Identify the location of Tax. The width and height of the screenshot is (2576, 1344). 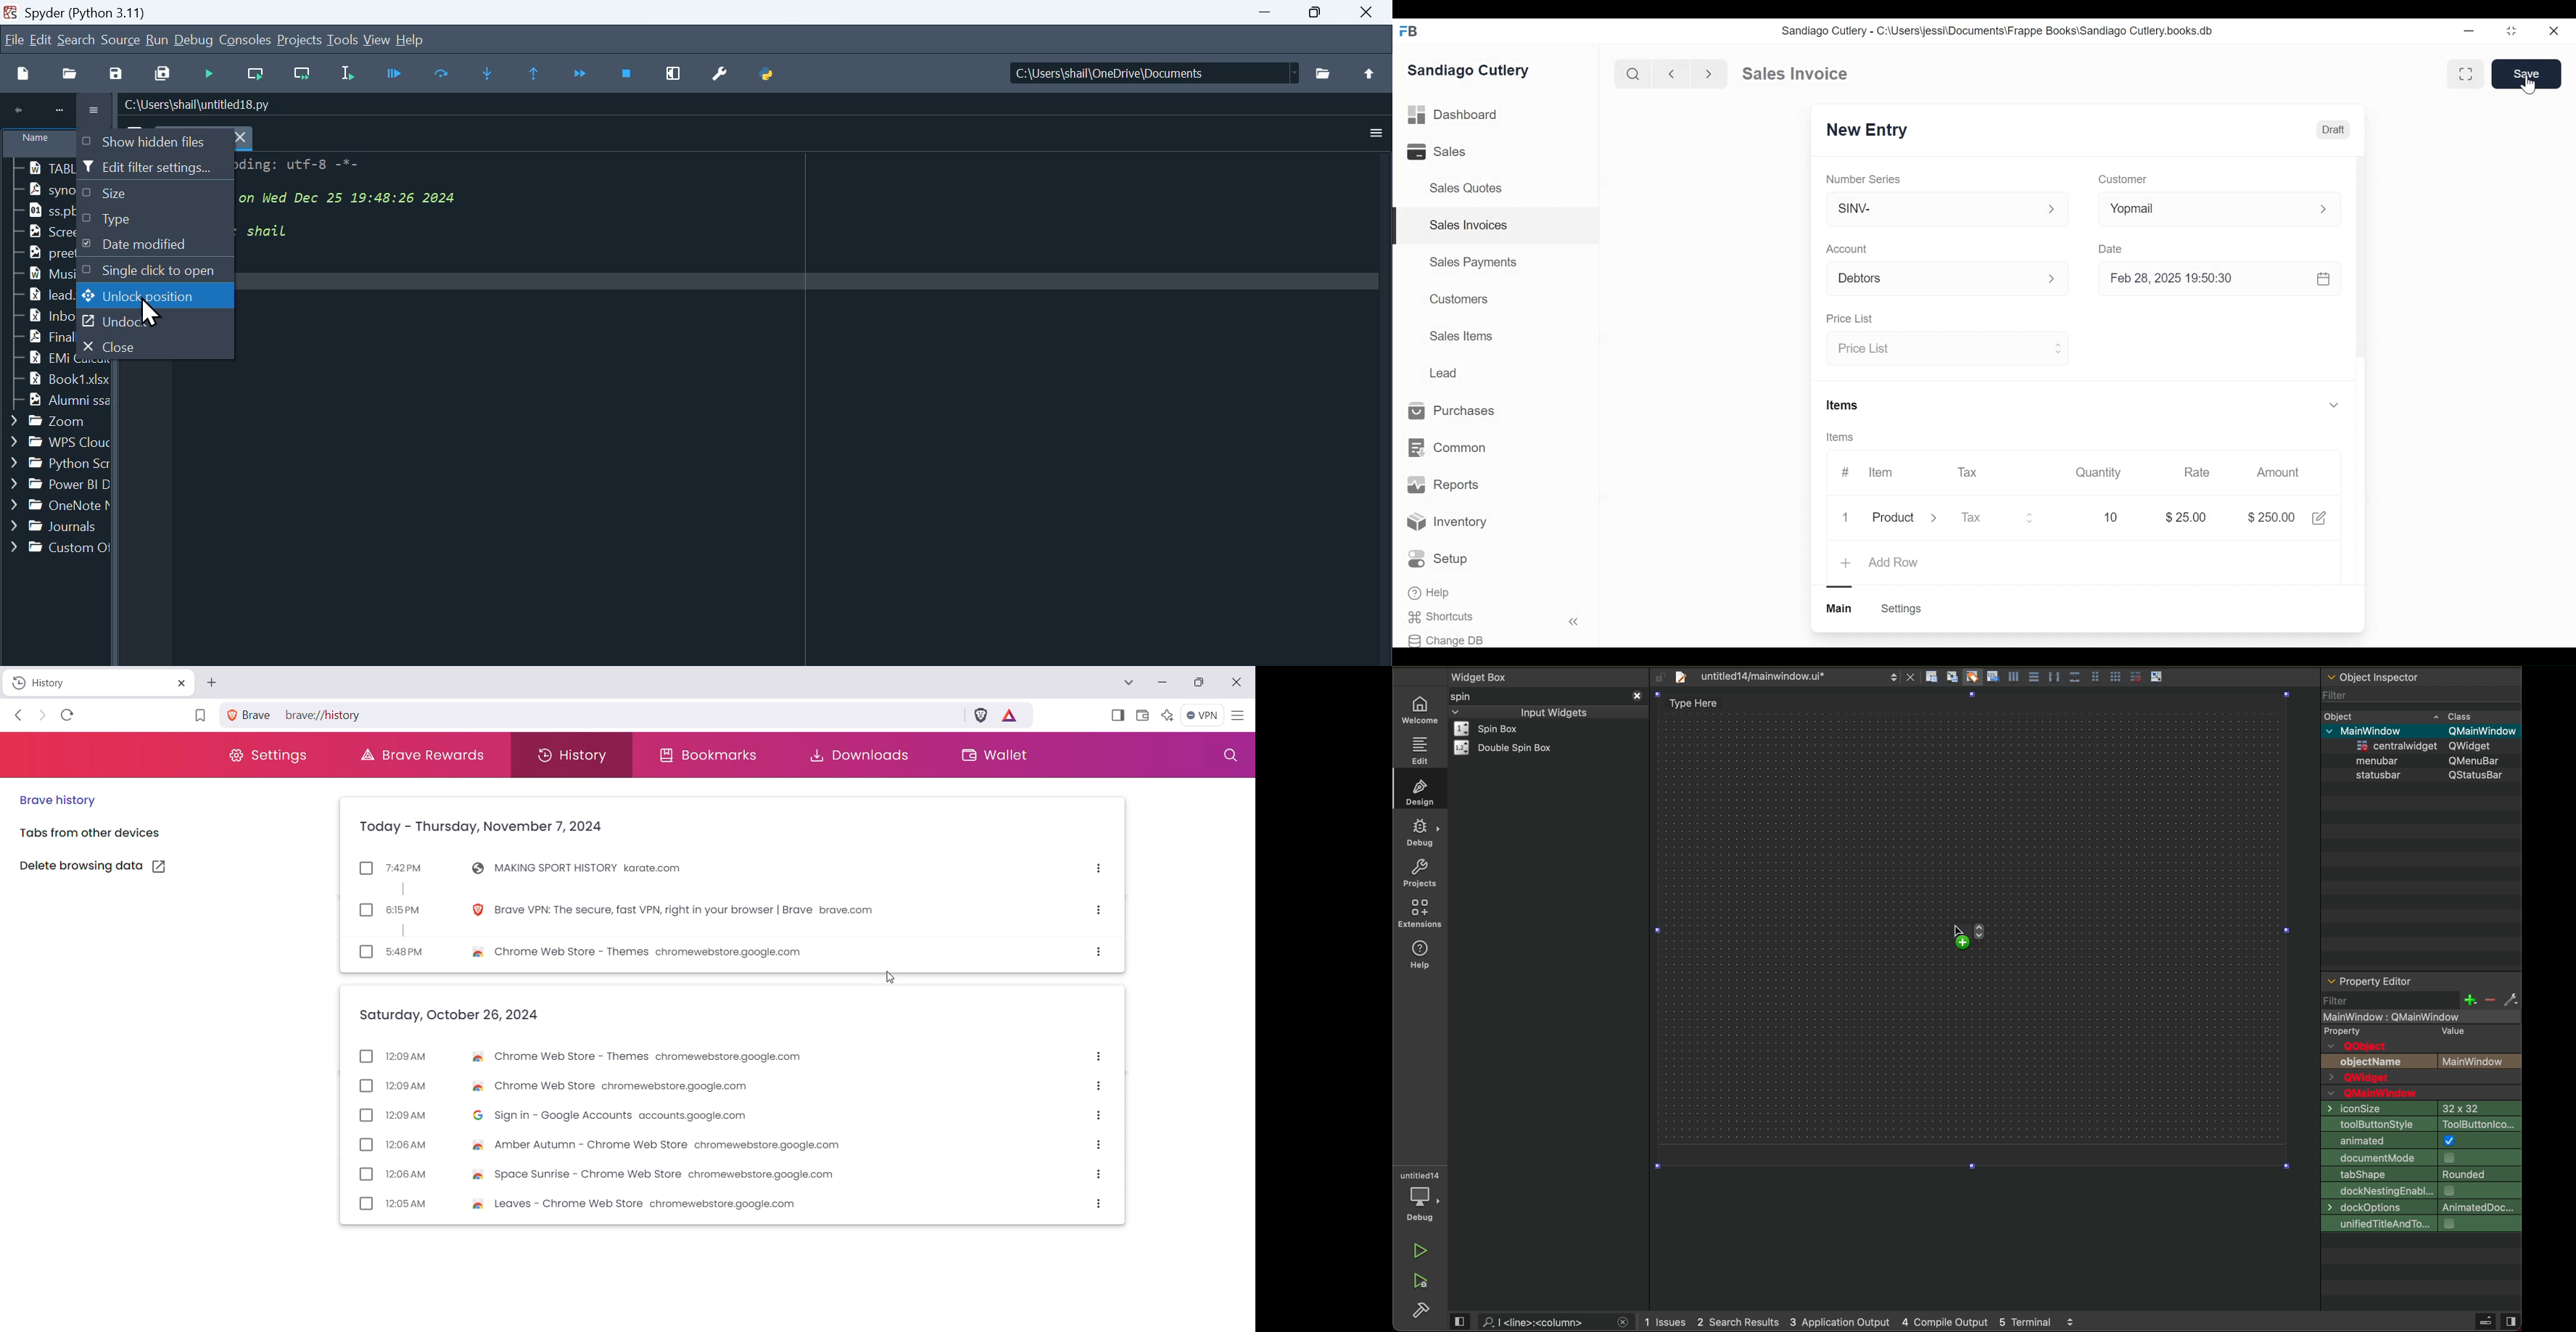
(1968, 472).